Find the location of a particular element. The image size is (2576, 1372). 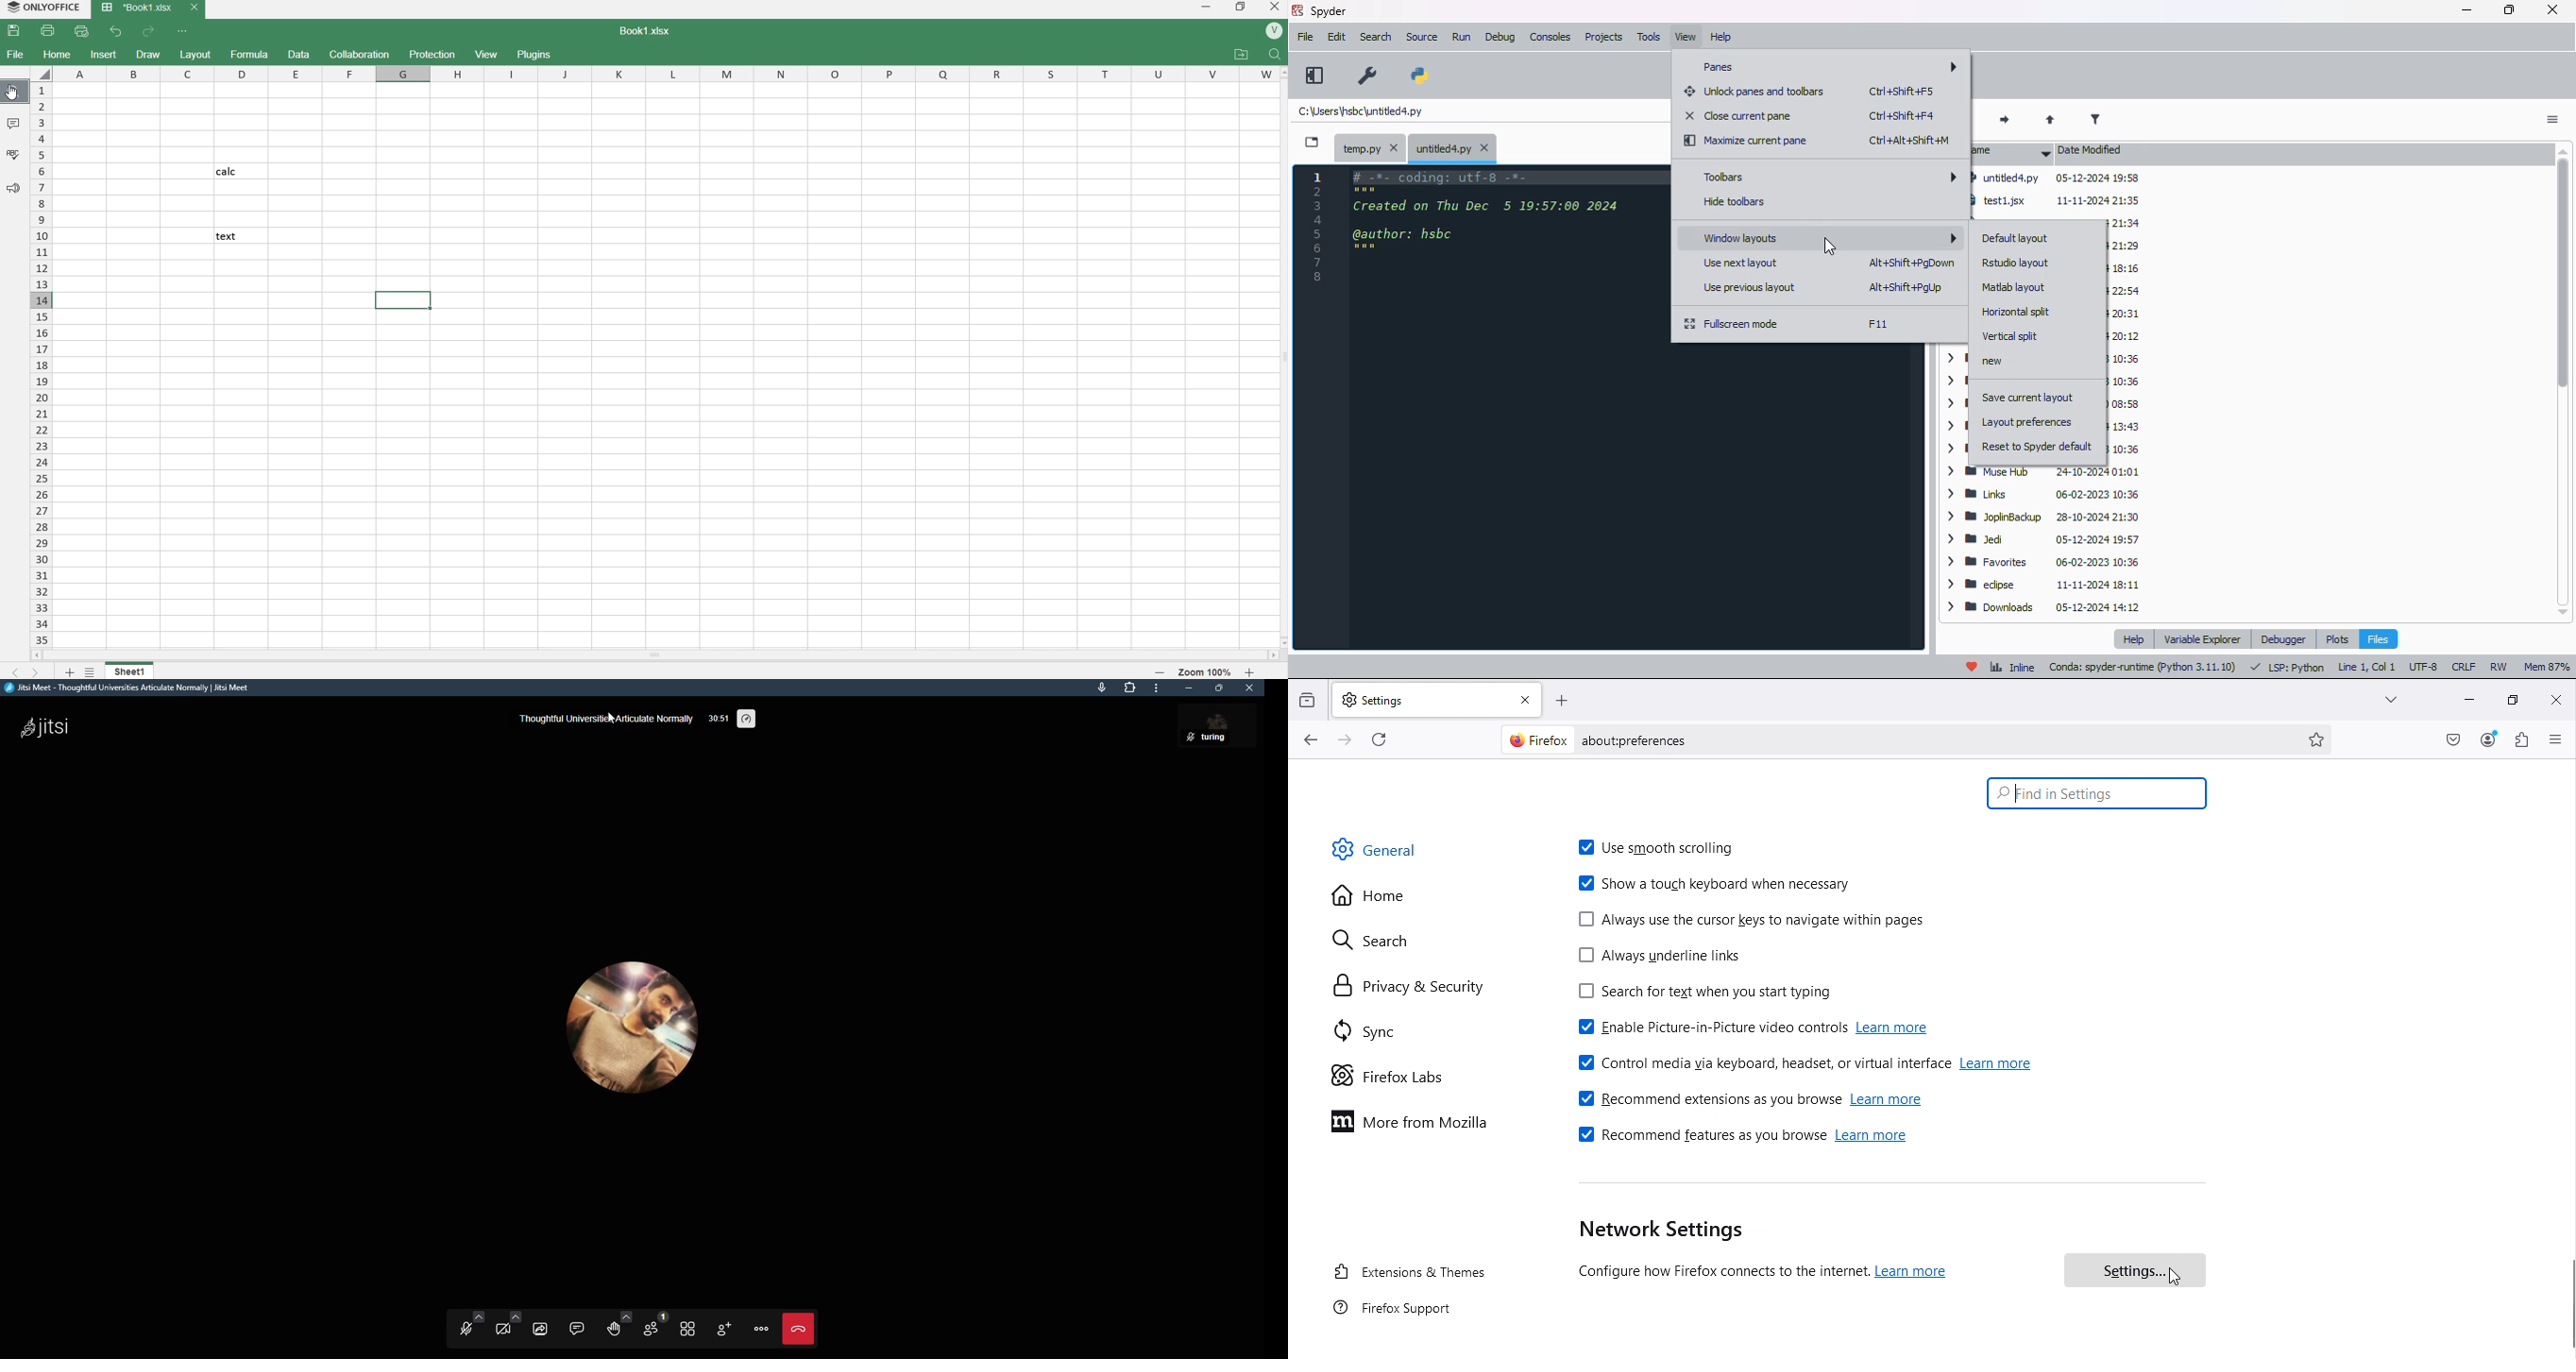

toolbars is located at coordinates (1827, 176).